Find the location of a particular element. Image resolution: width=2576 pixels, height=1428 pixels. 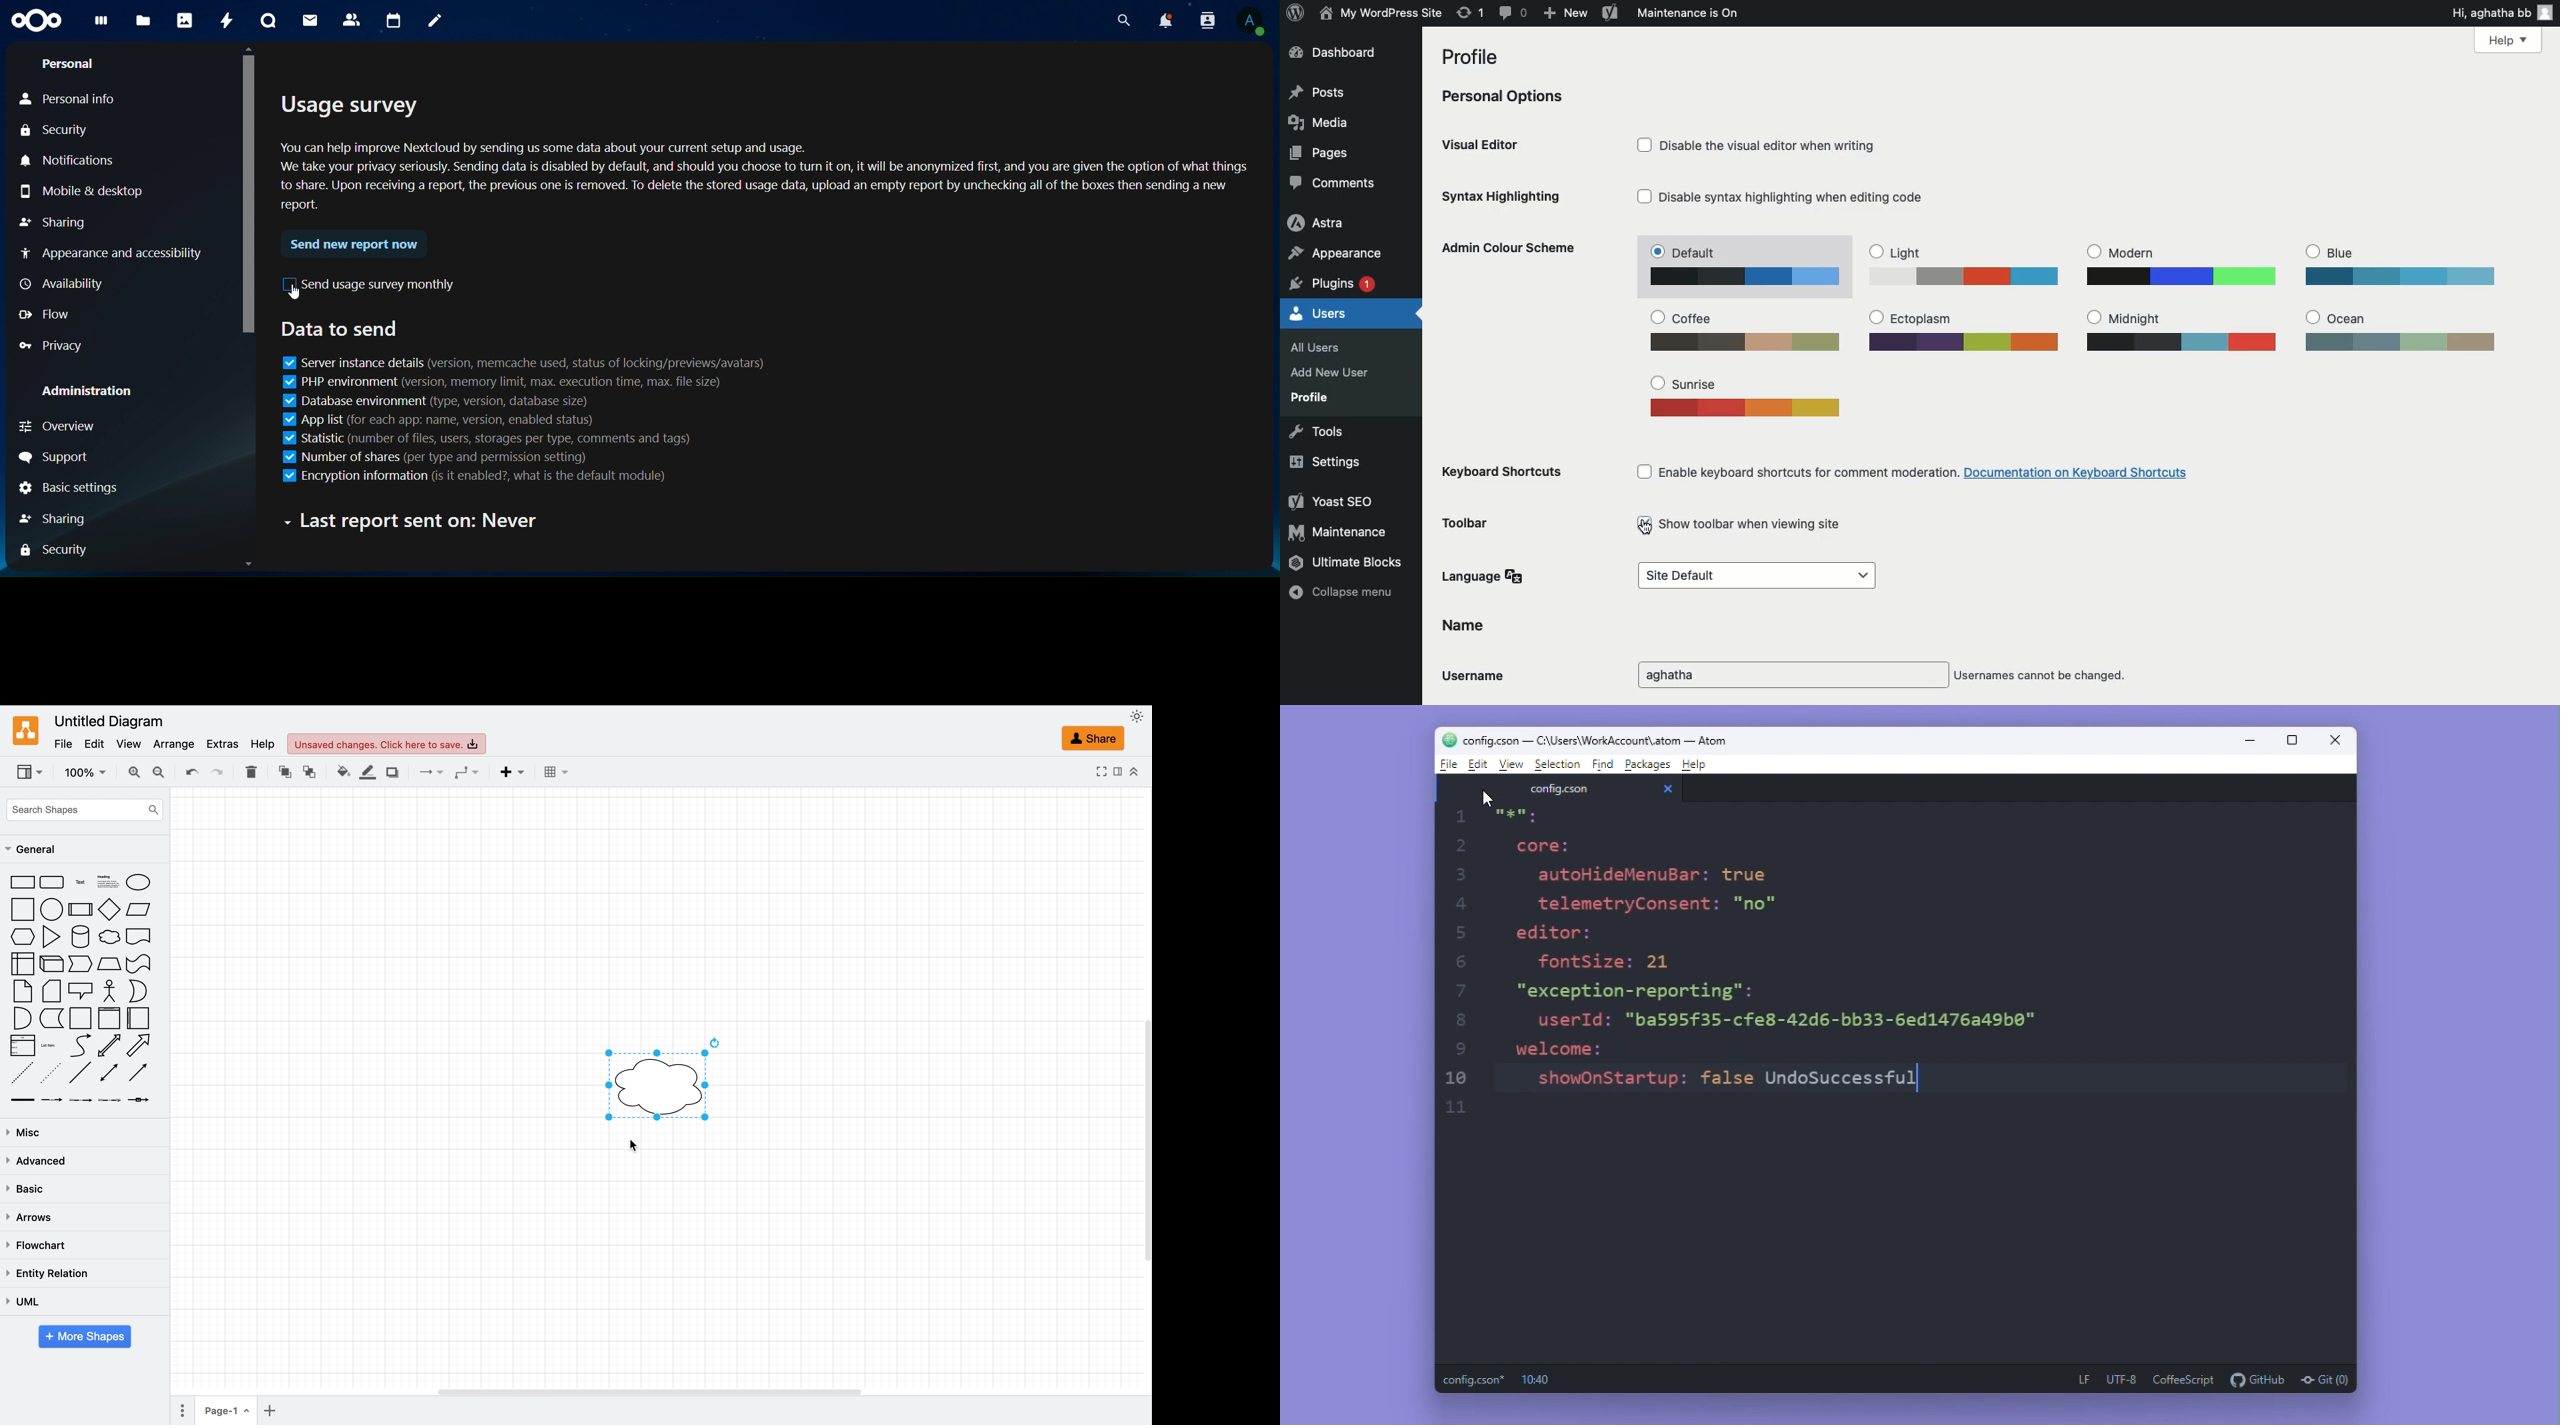

Name is located at coordinates (1468, 630).